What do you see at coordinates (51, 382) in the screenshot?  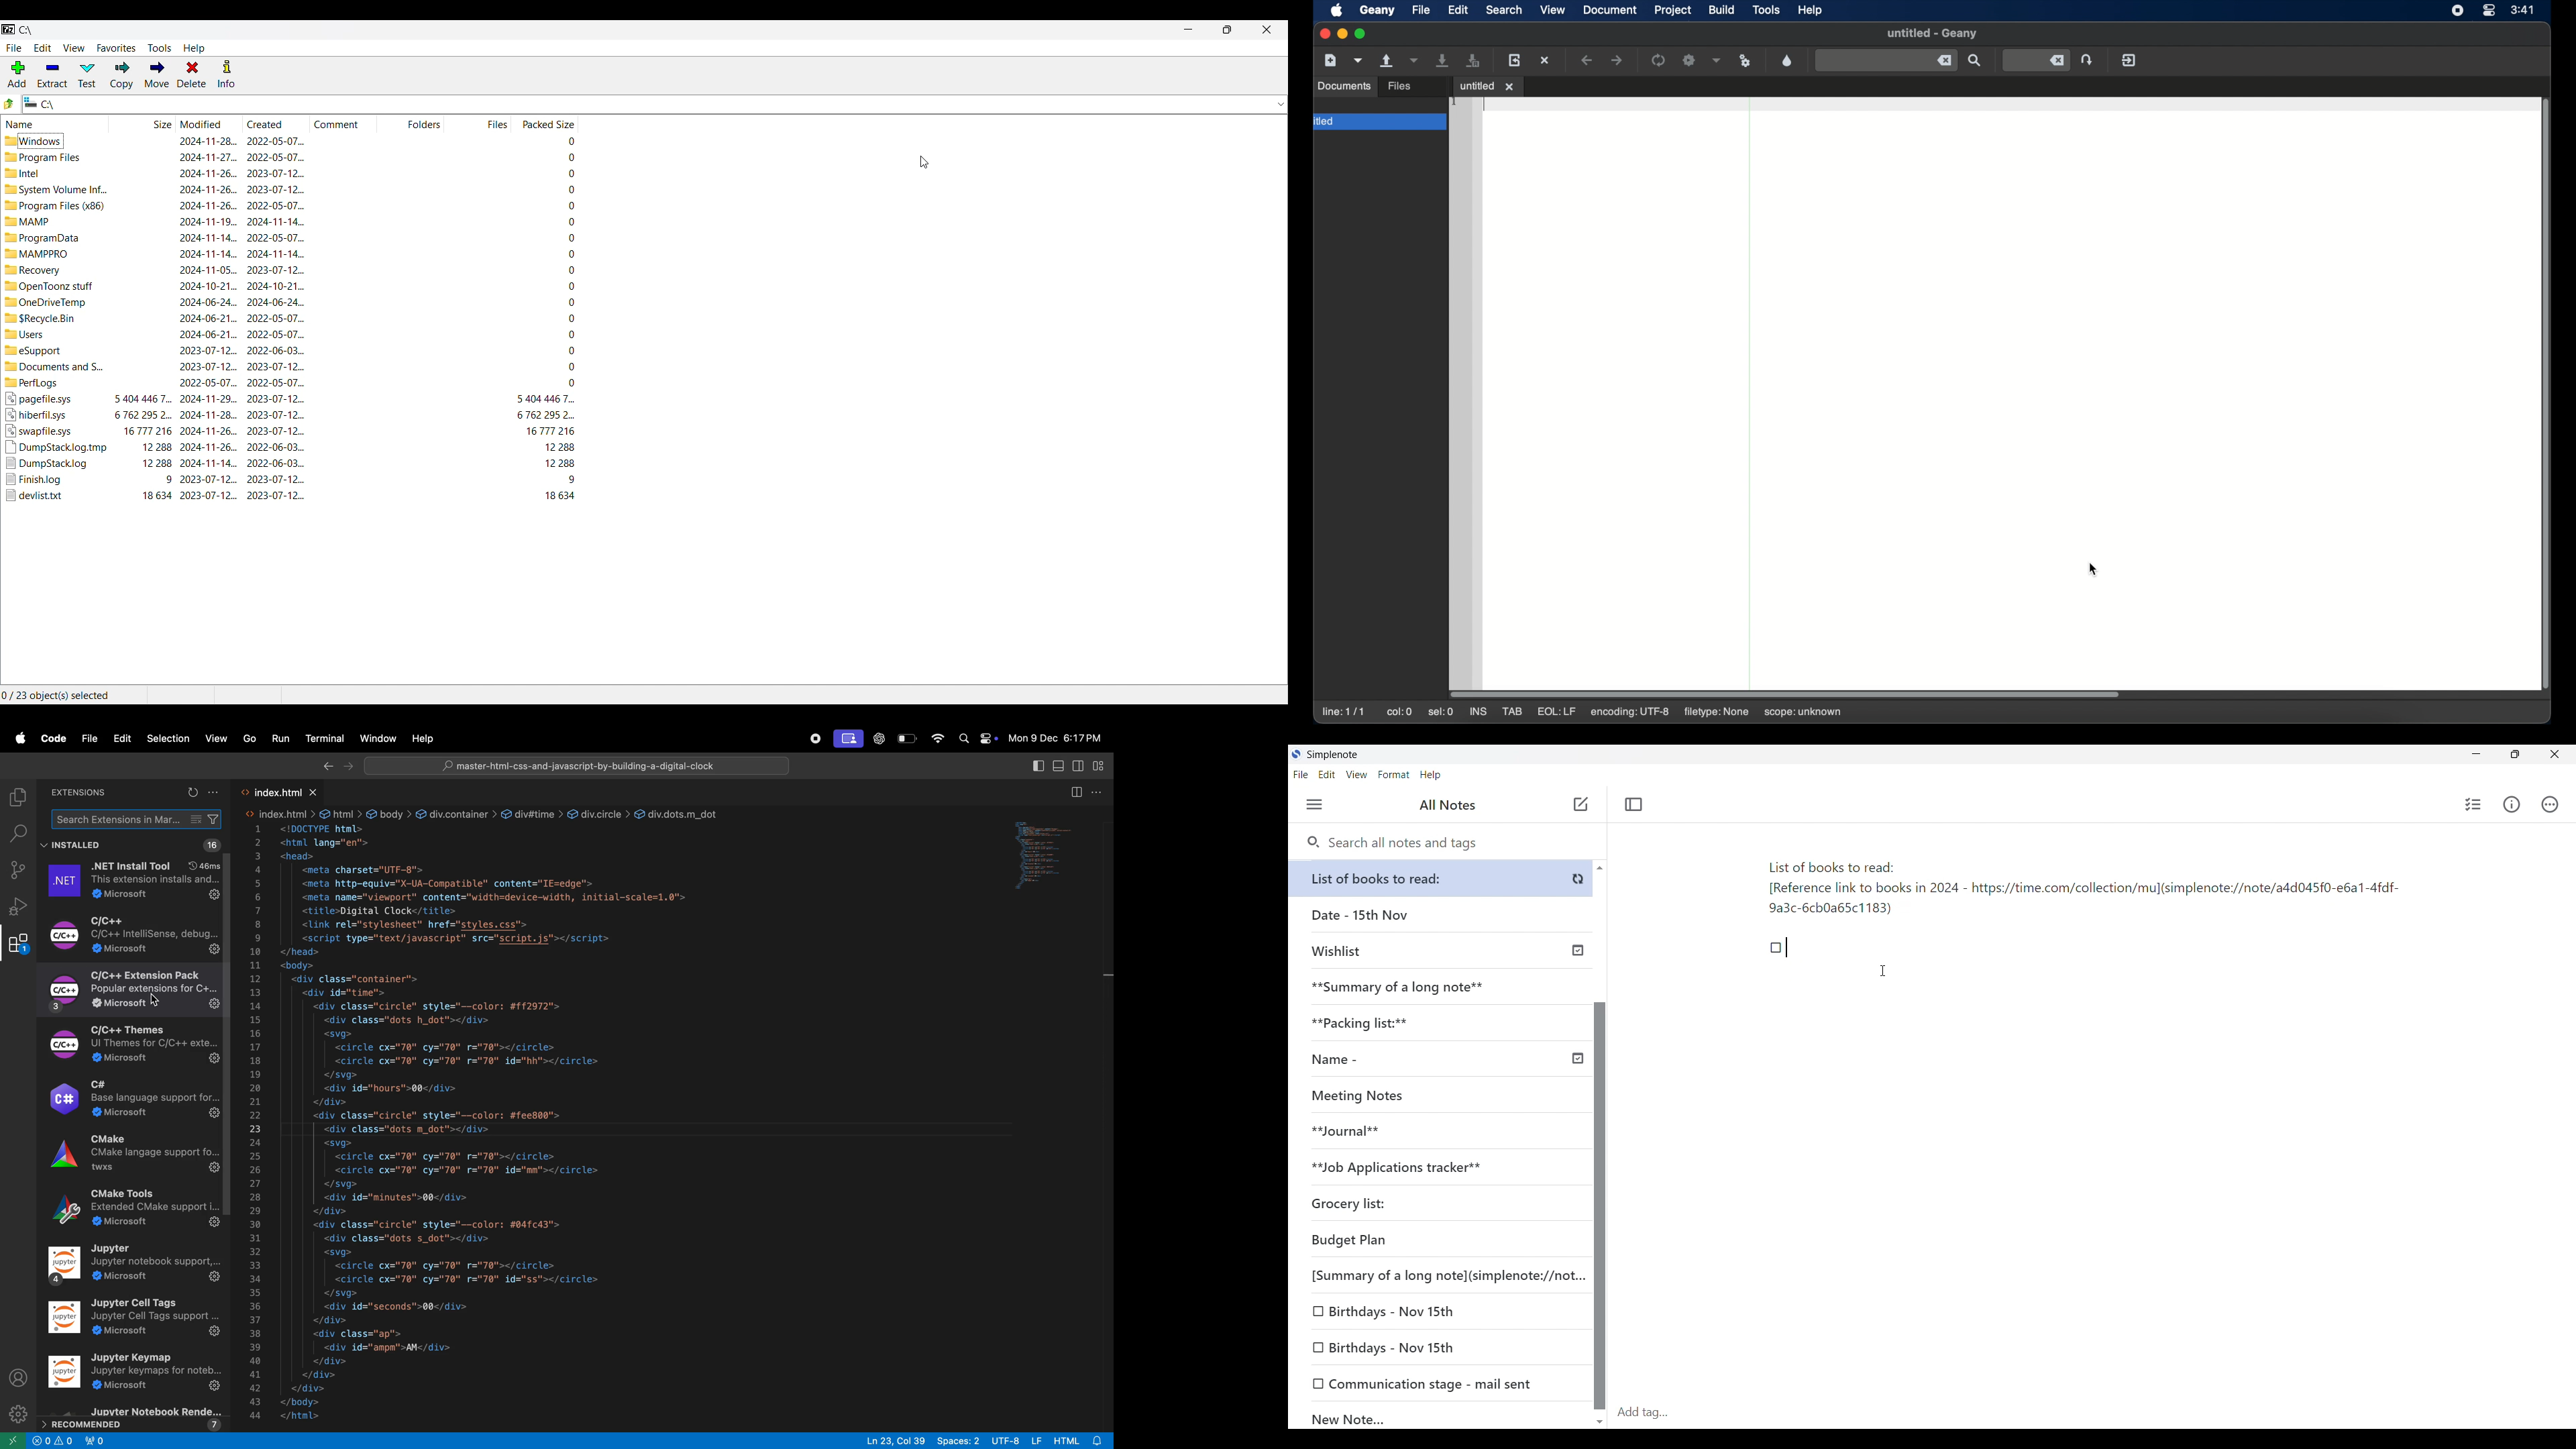 I see `Perflogs` at bounding box center [51, 382].